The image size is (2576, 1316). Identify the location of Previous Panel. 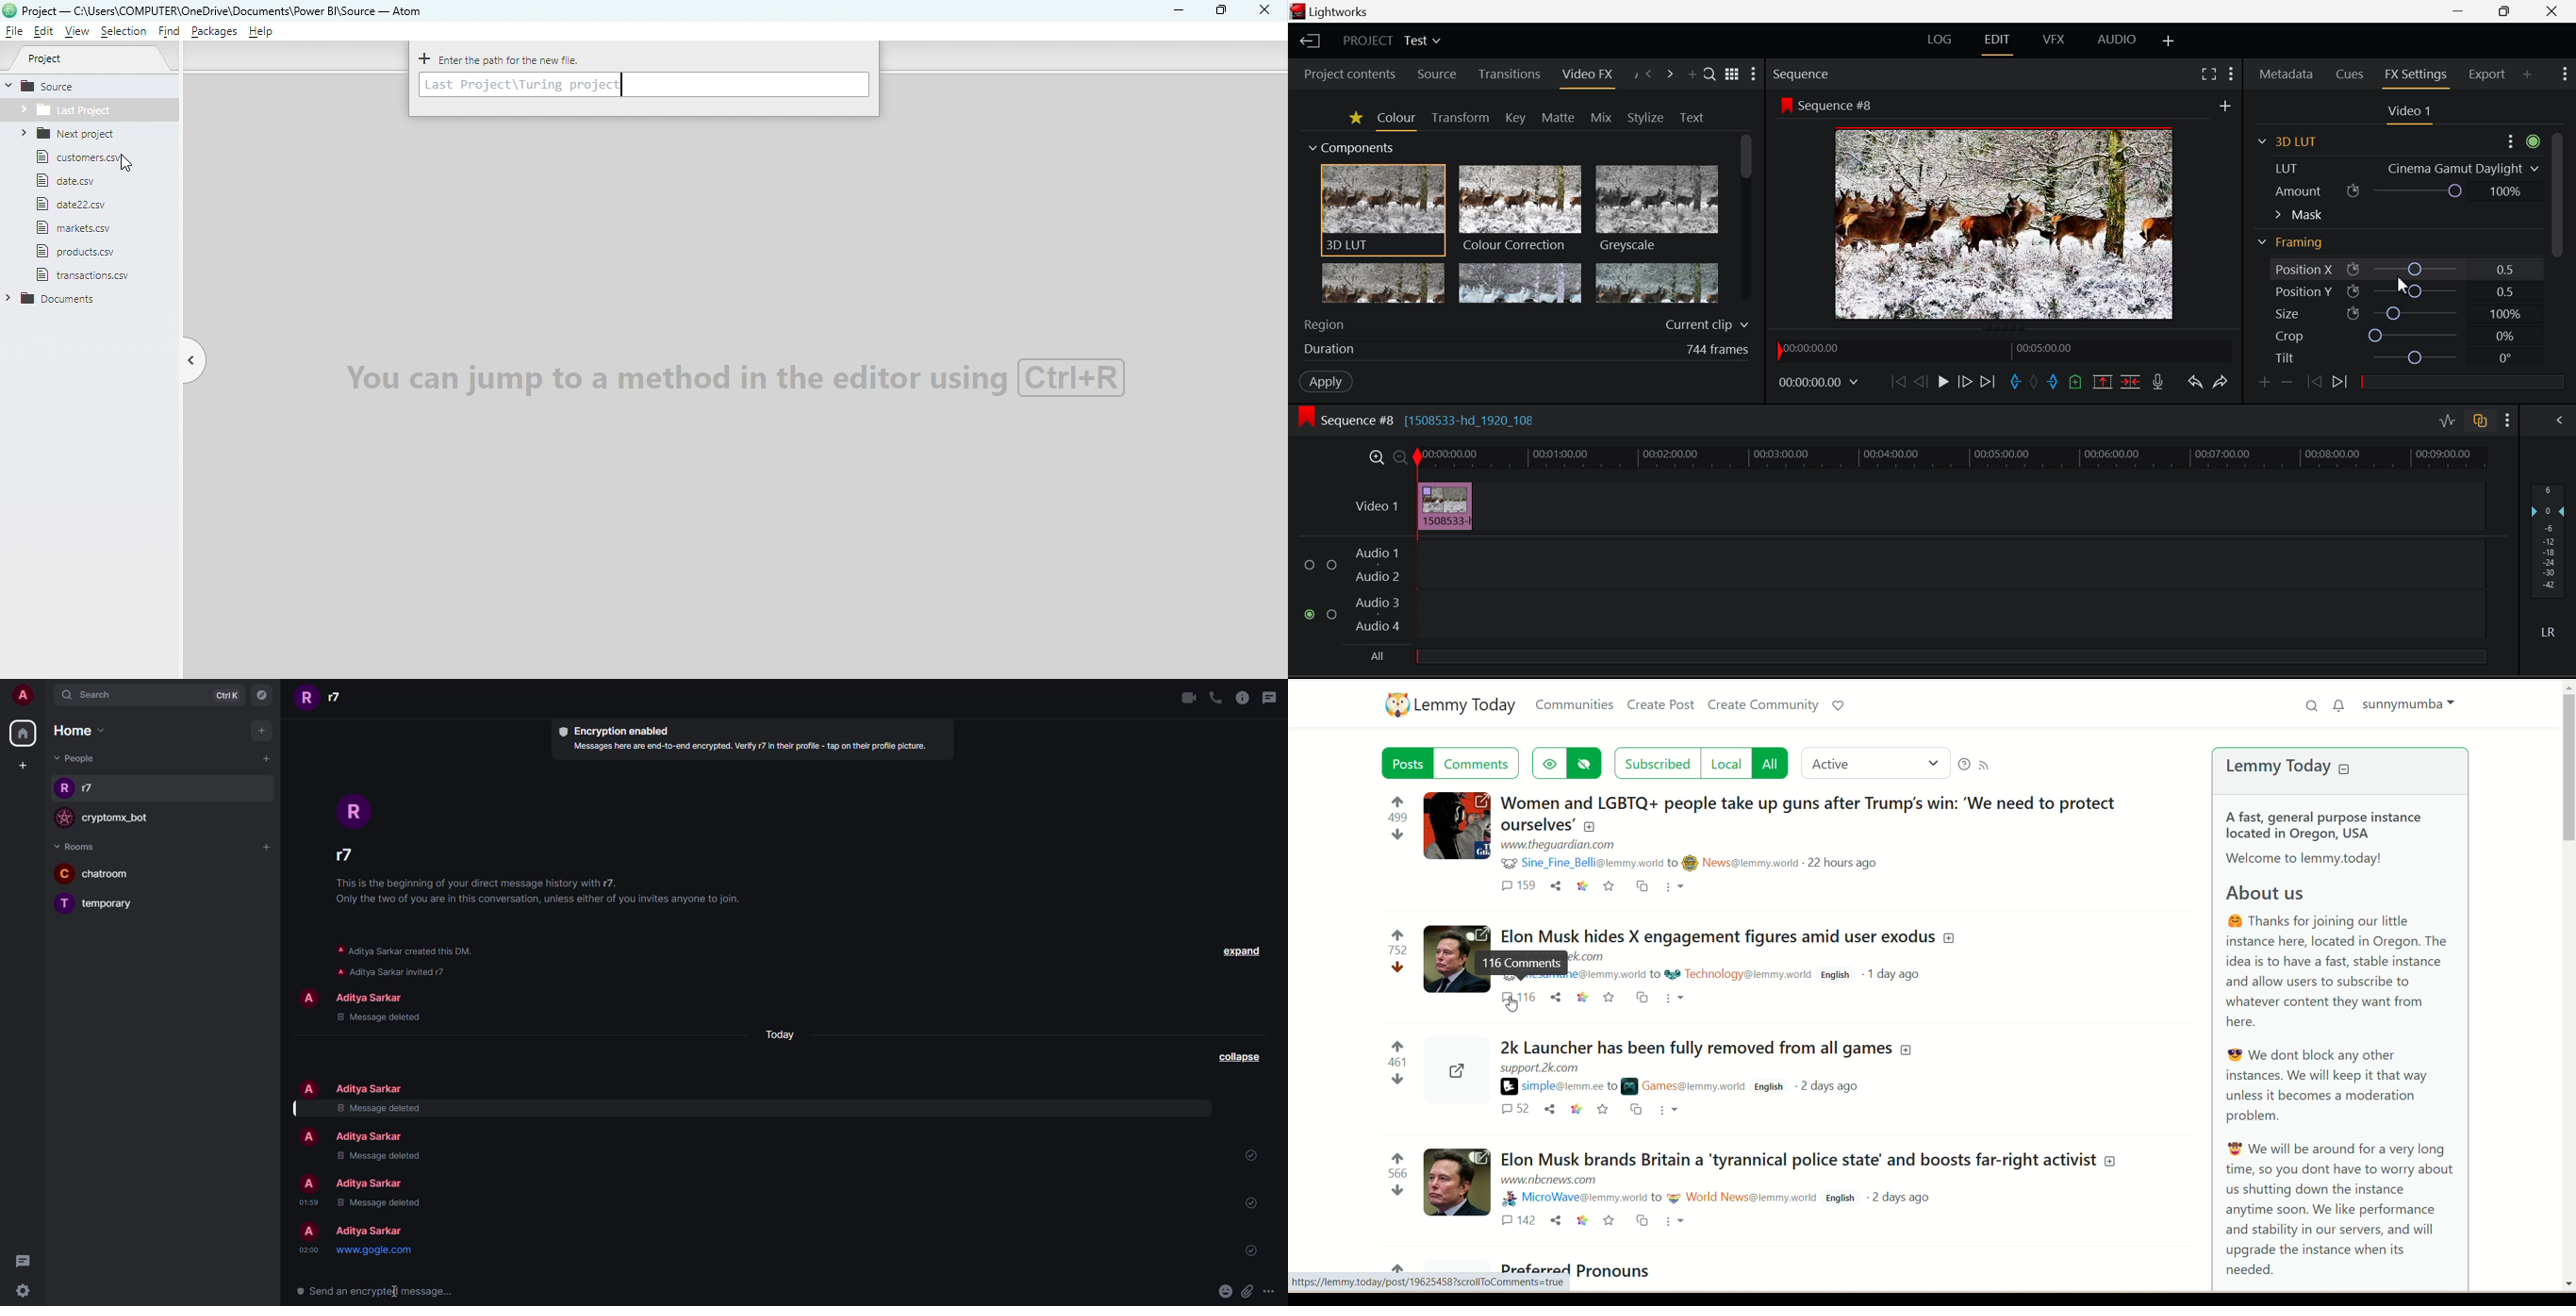
(1650, 72).